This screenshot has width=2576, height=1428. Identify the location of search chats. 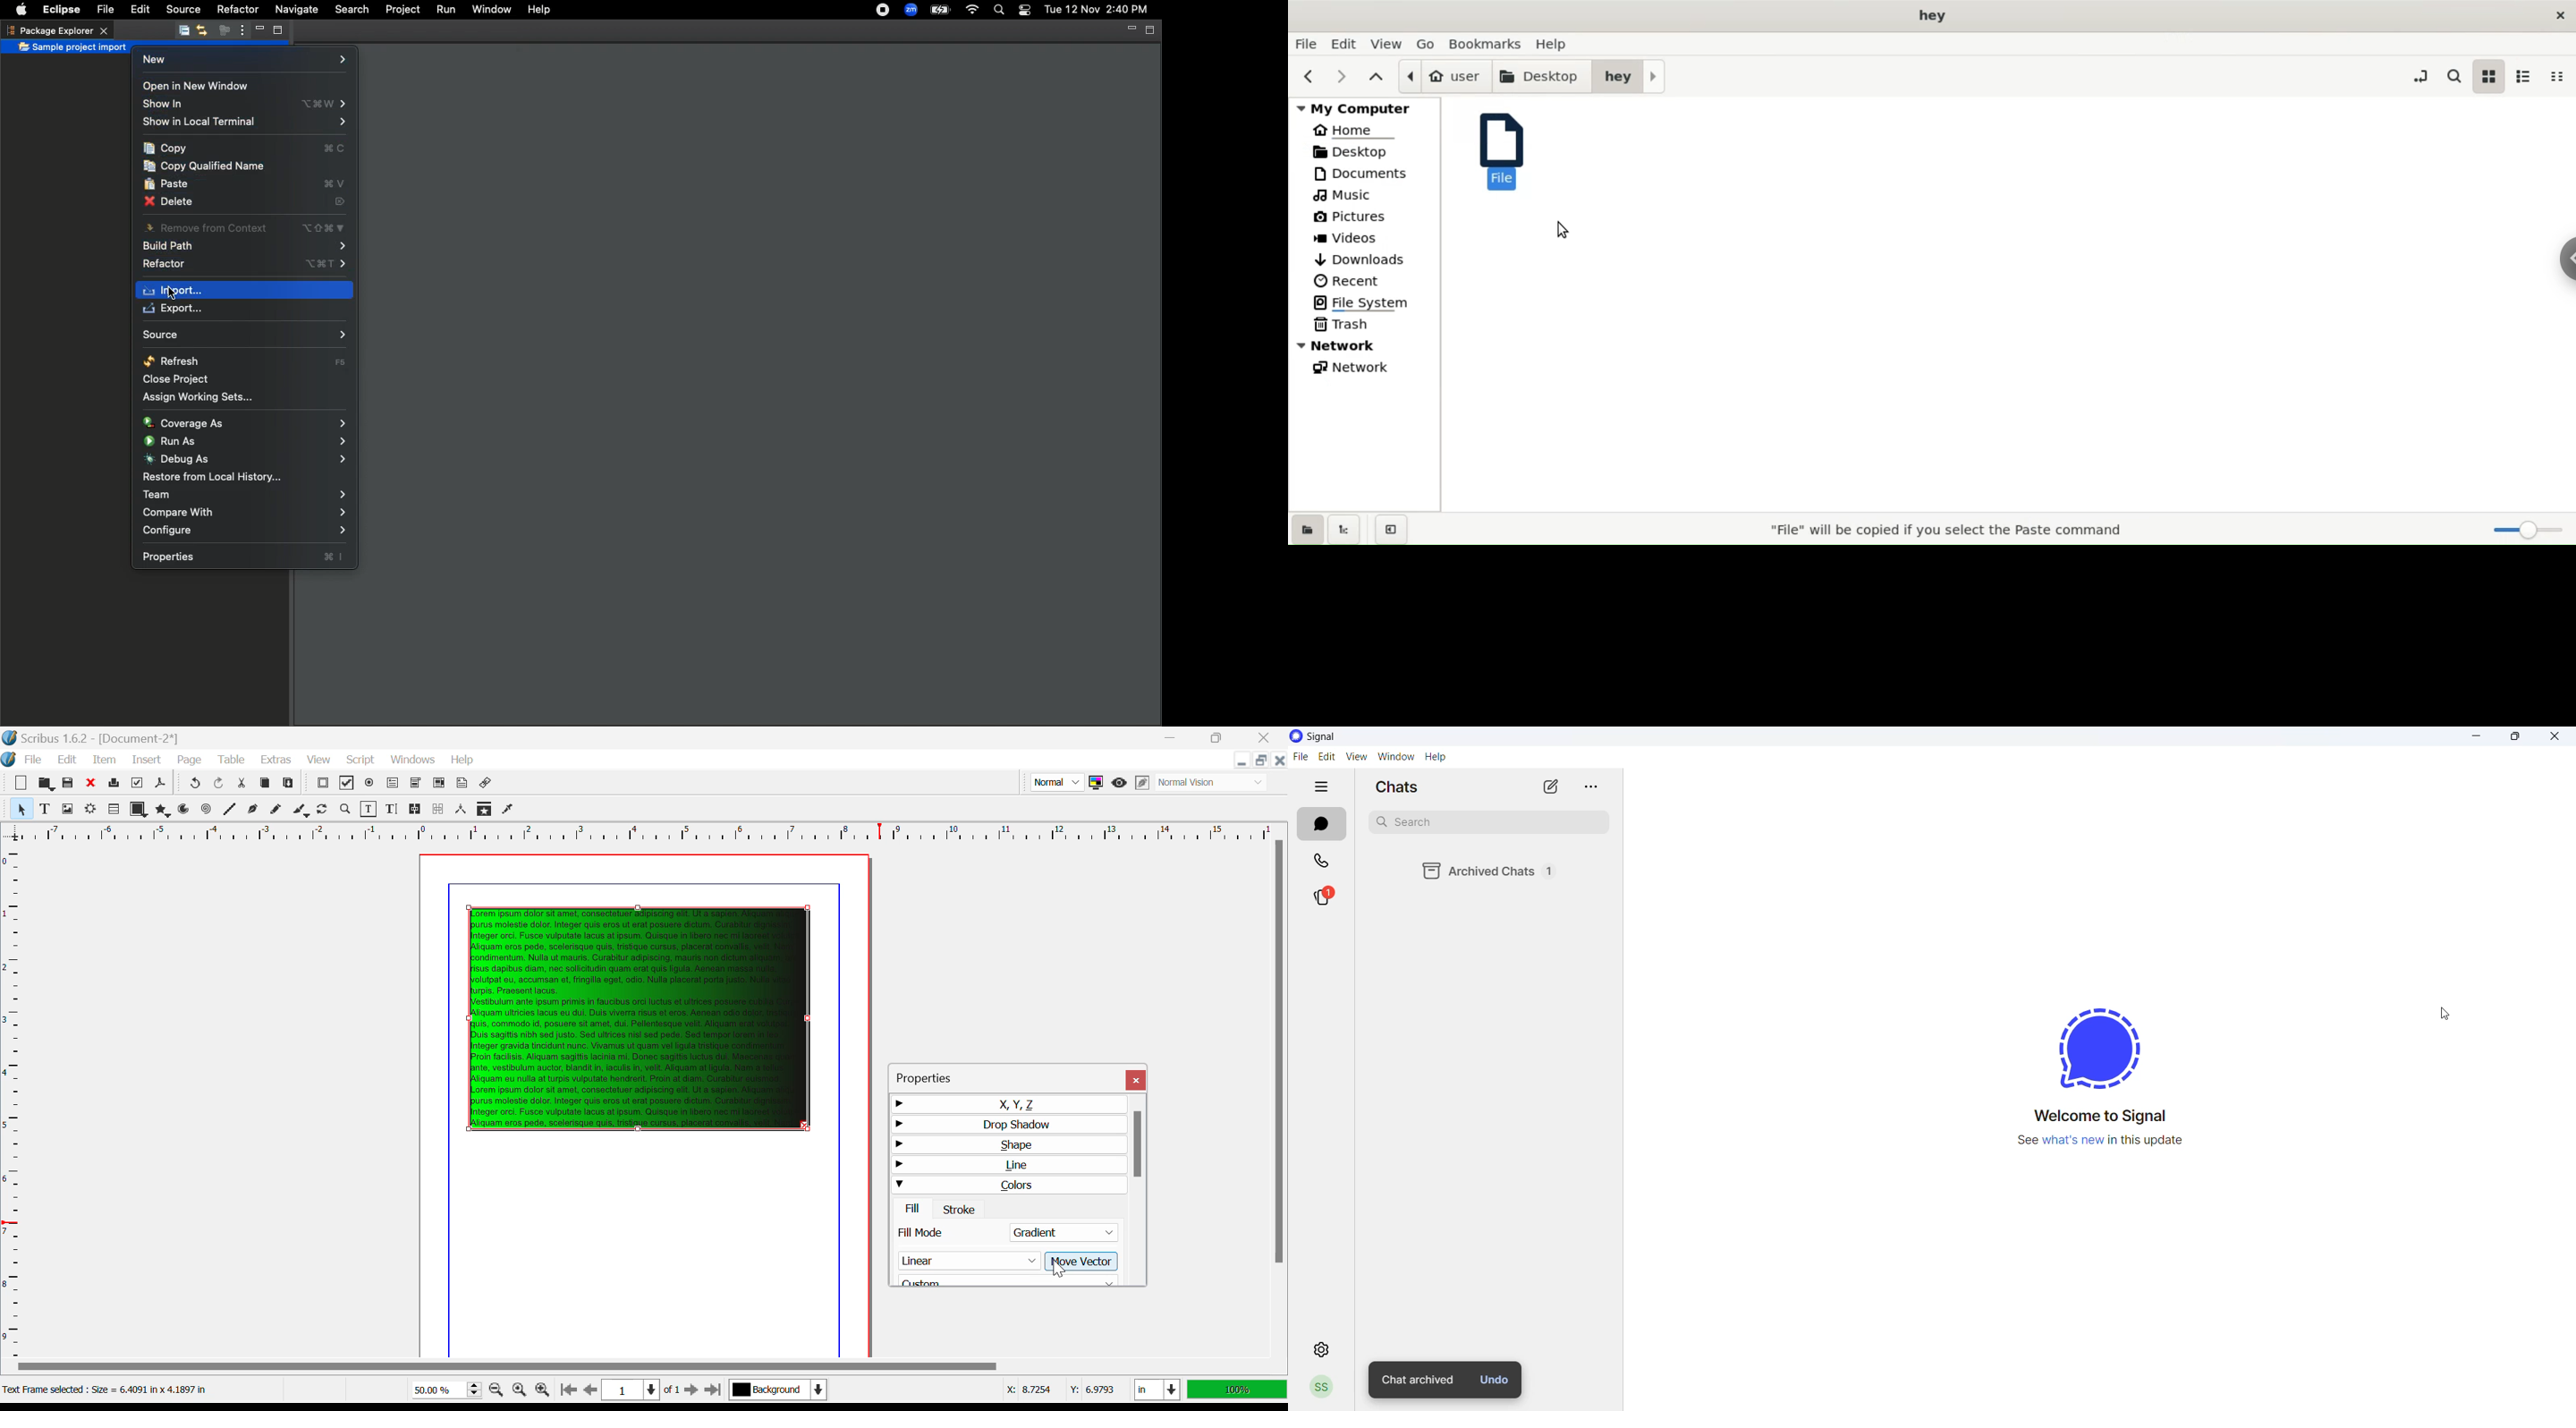
(1485, 824).